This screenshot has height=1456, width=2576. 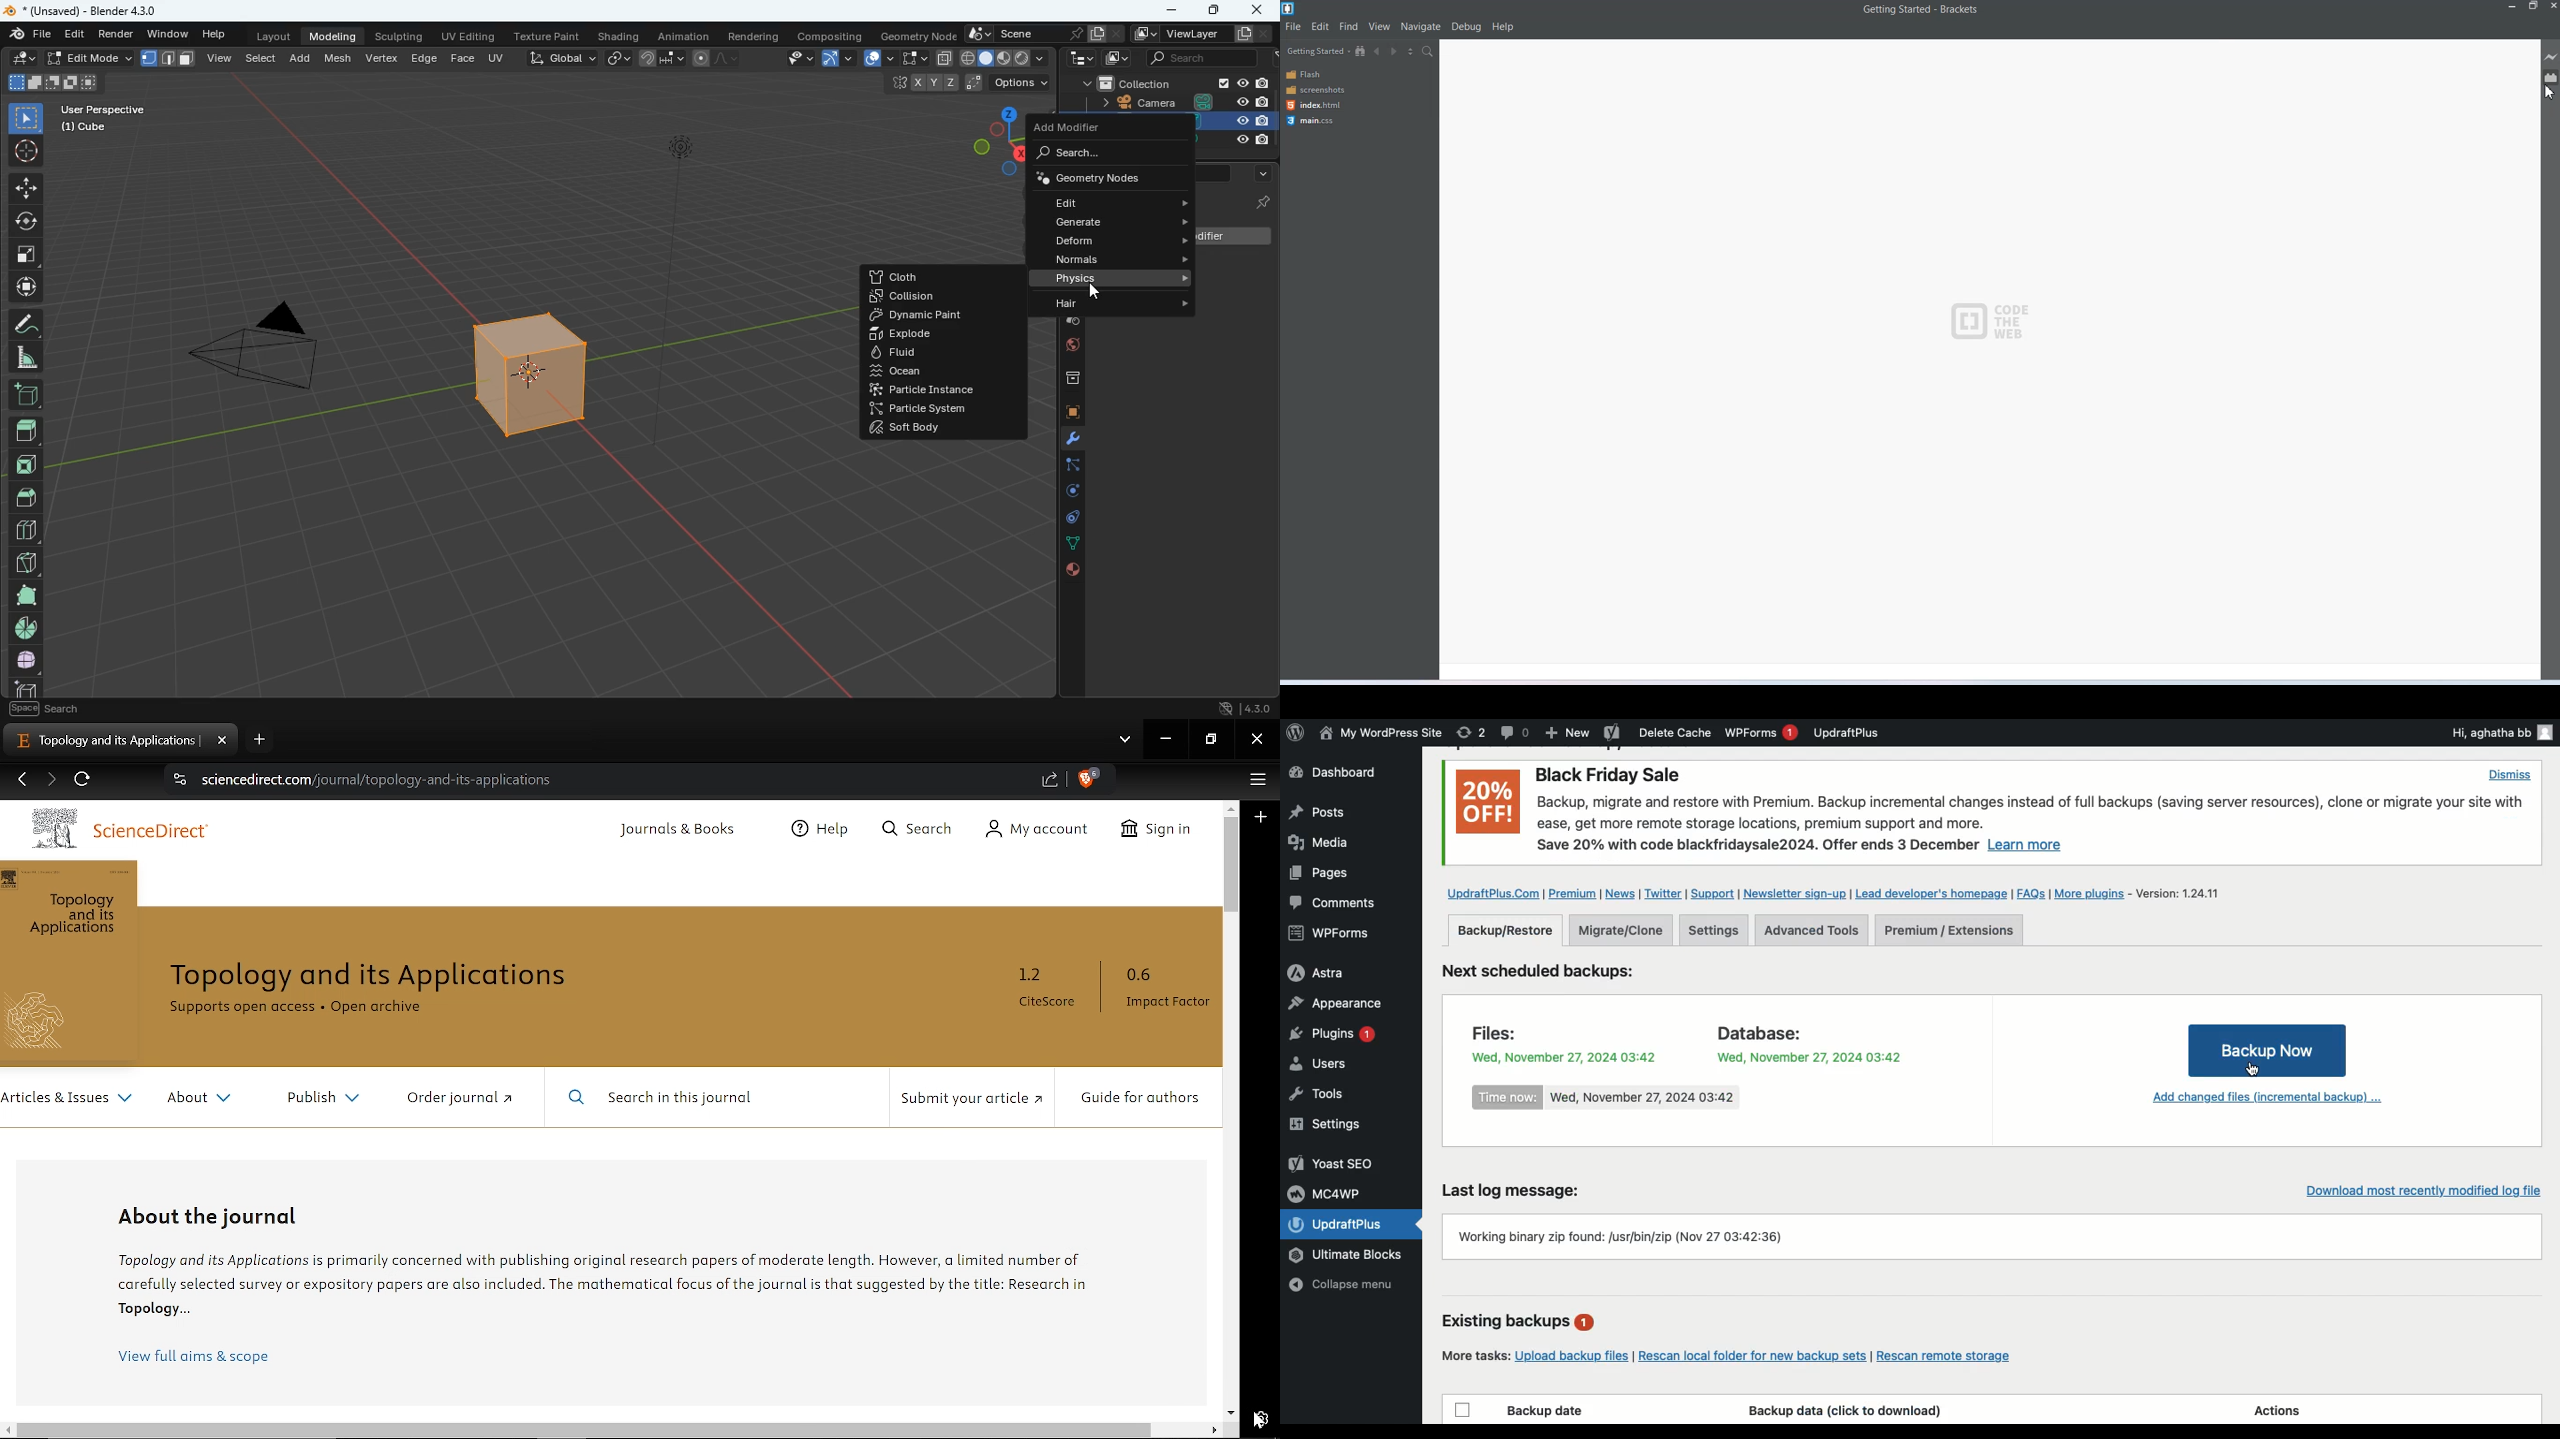 I want to click on Logo, so click(x=1988, y=319).